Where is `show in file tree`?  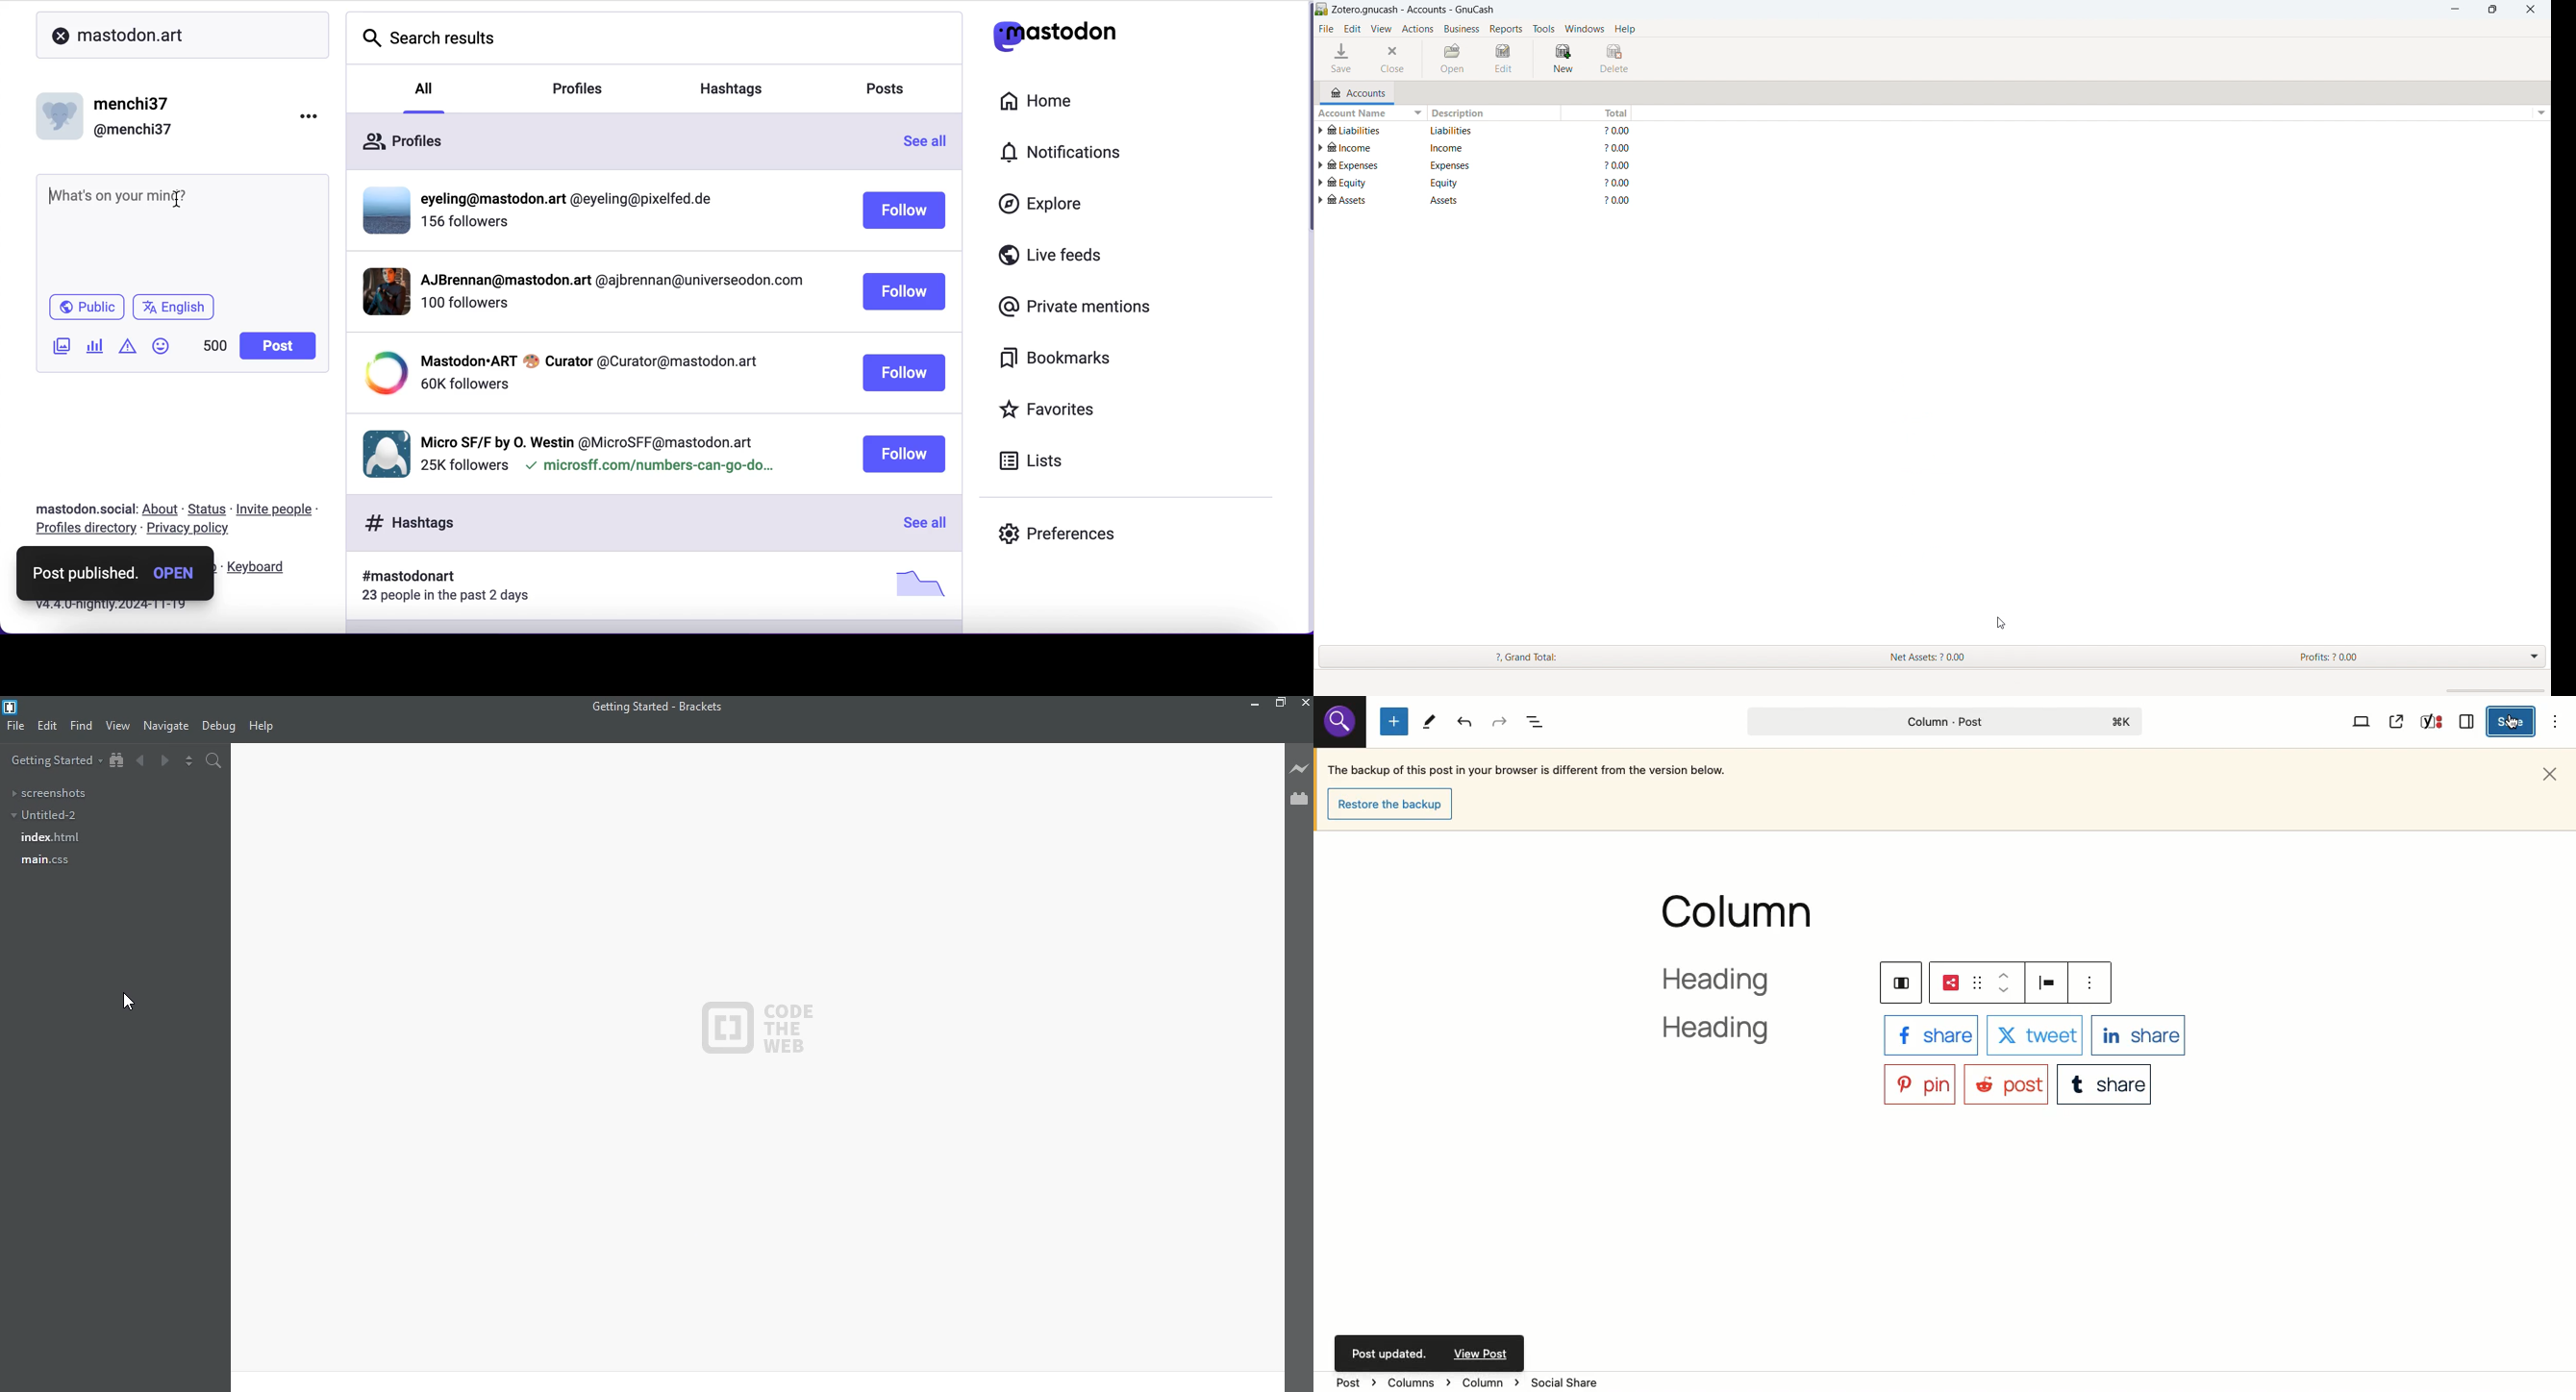 show in file tree is located at coordinates (119, 758).